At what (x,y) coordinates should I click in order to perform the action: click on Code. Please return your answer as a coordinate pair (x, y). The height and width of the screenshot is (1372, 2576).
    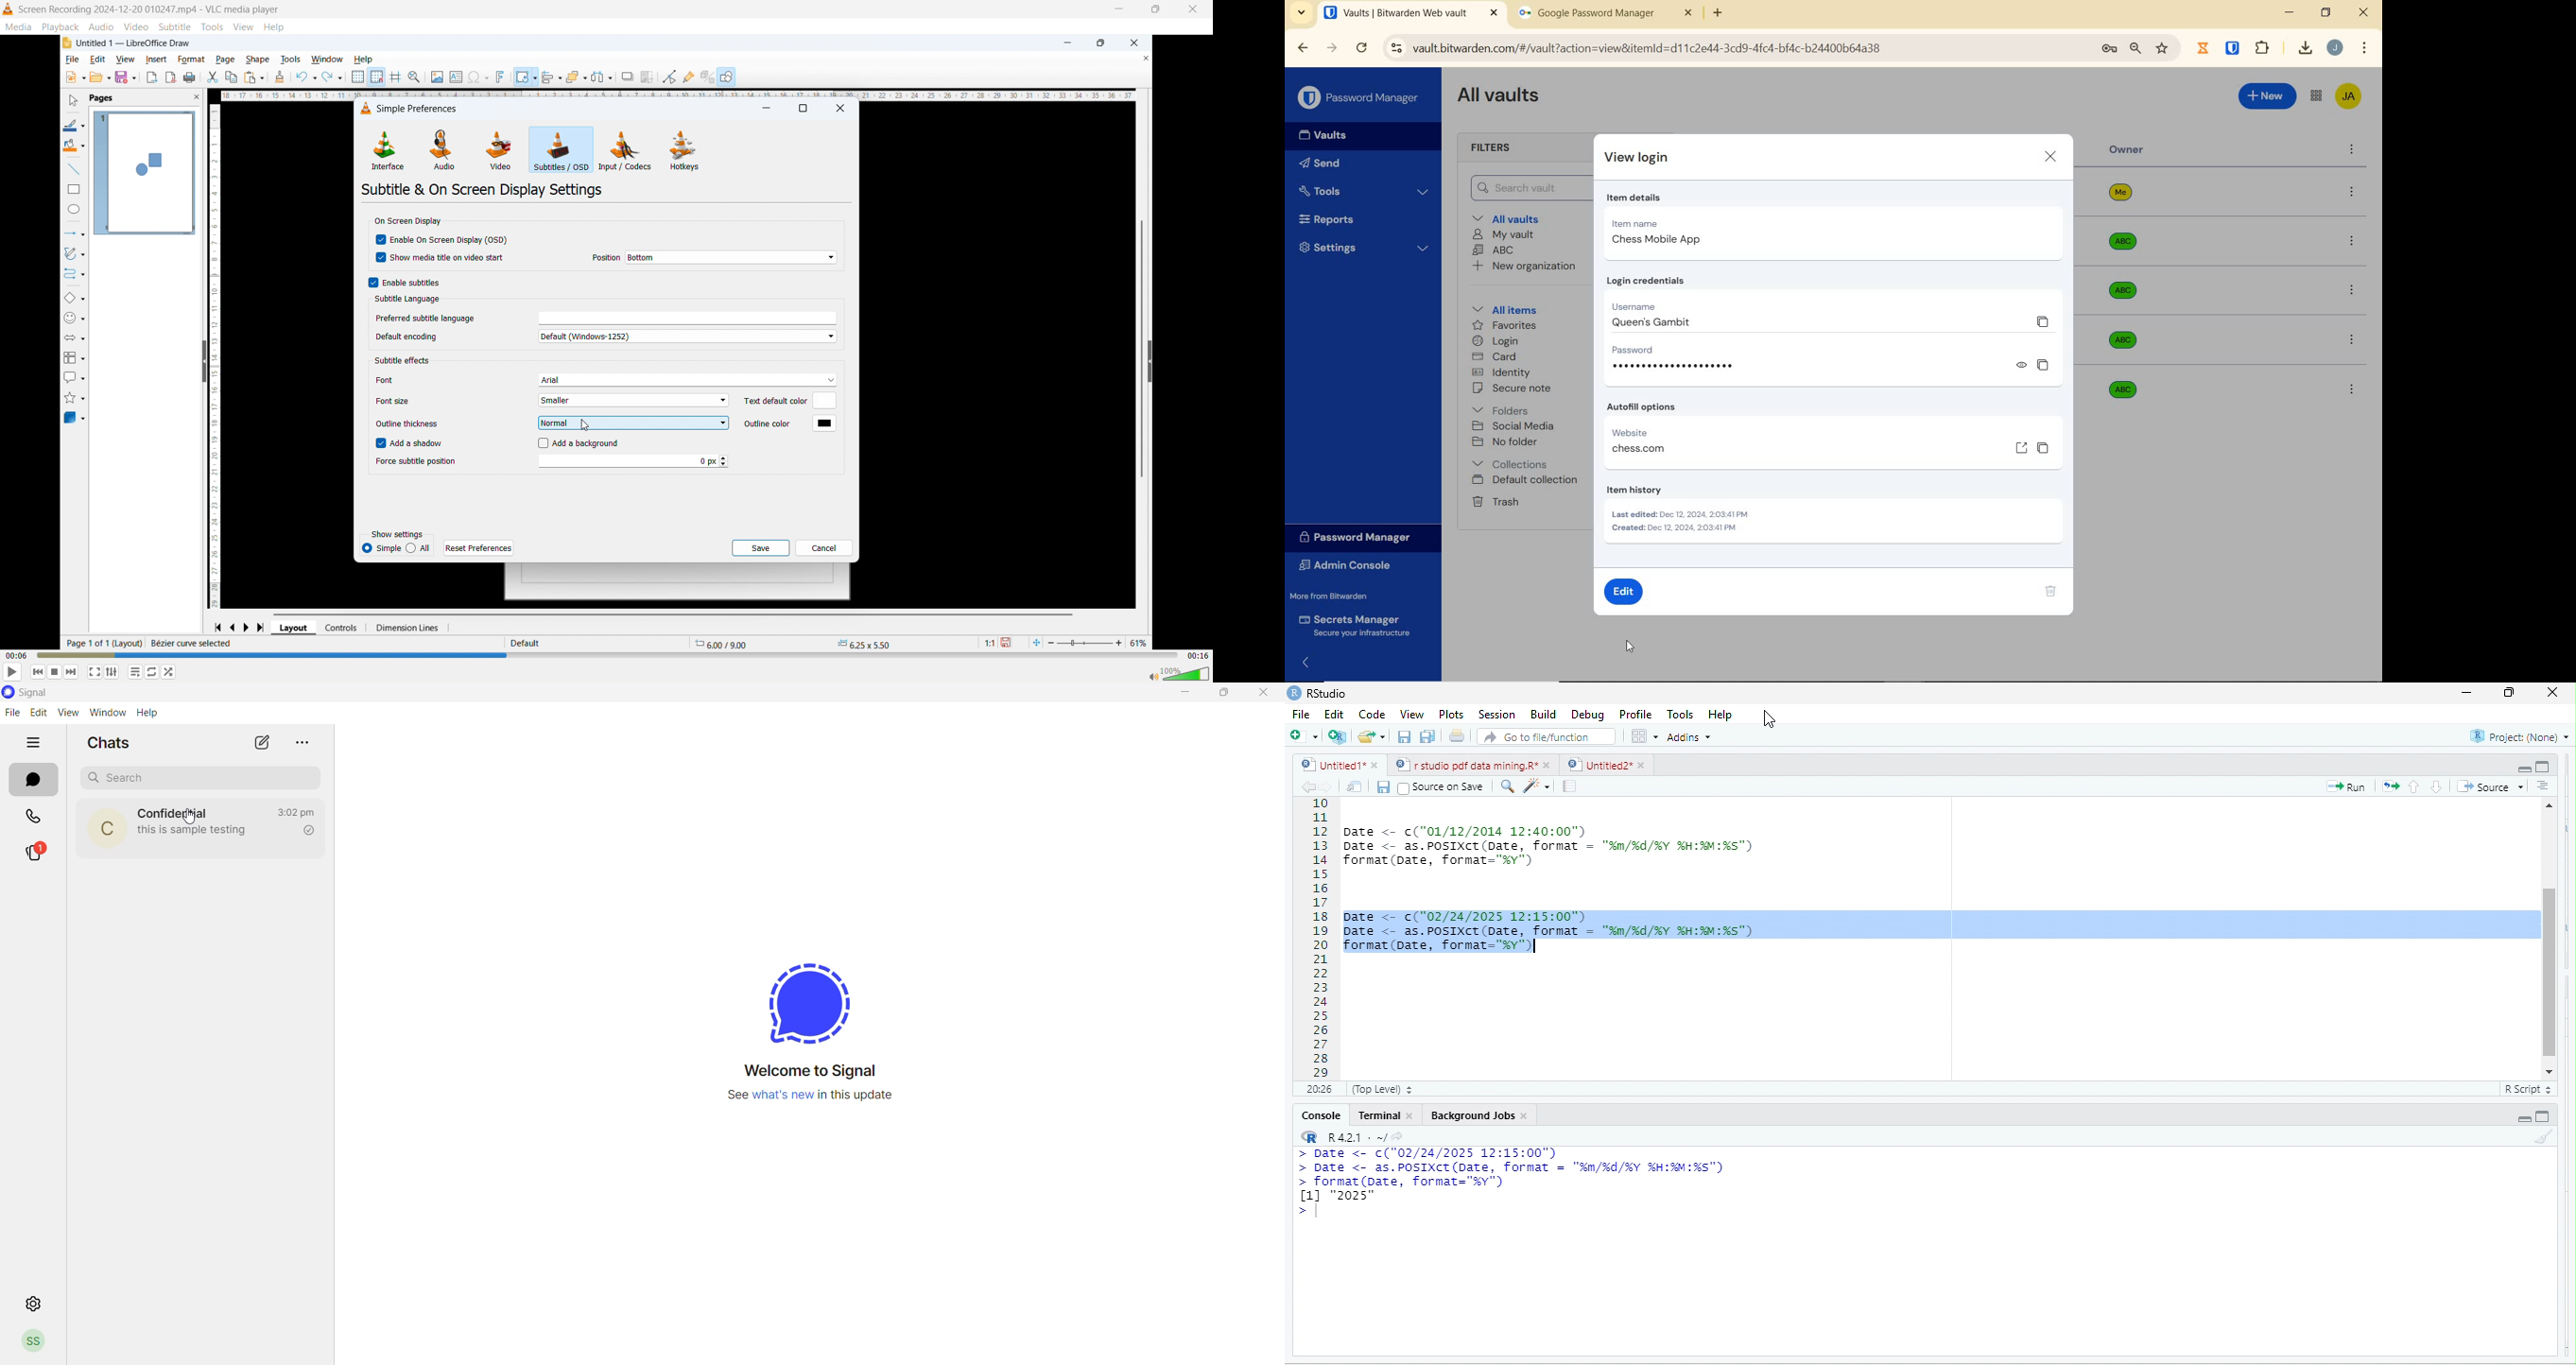
    Looking at the image, I should click on (1371, 716).